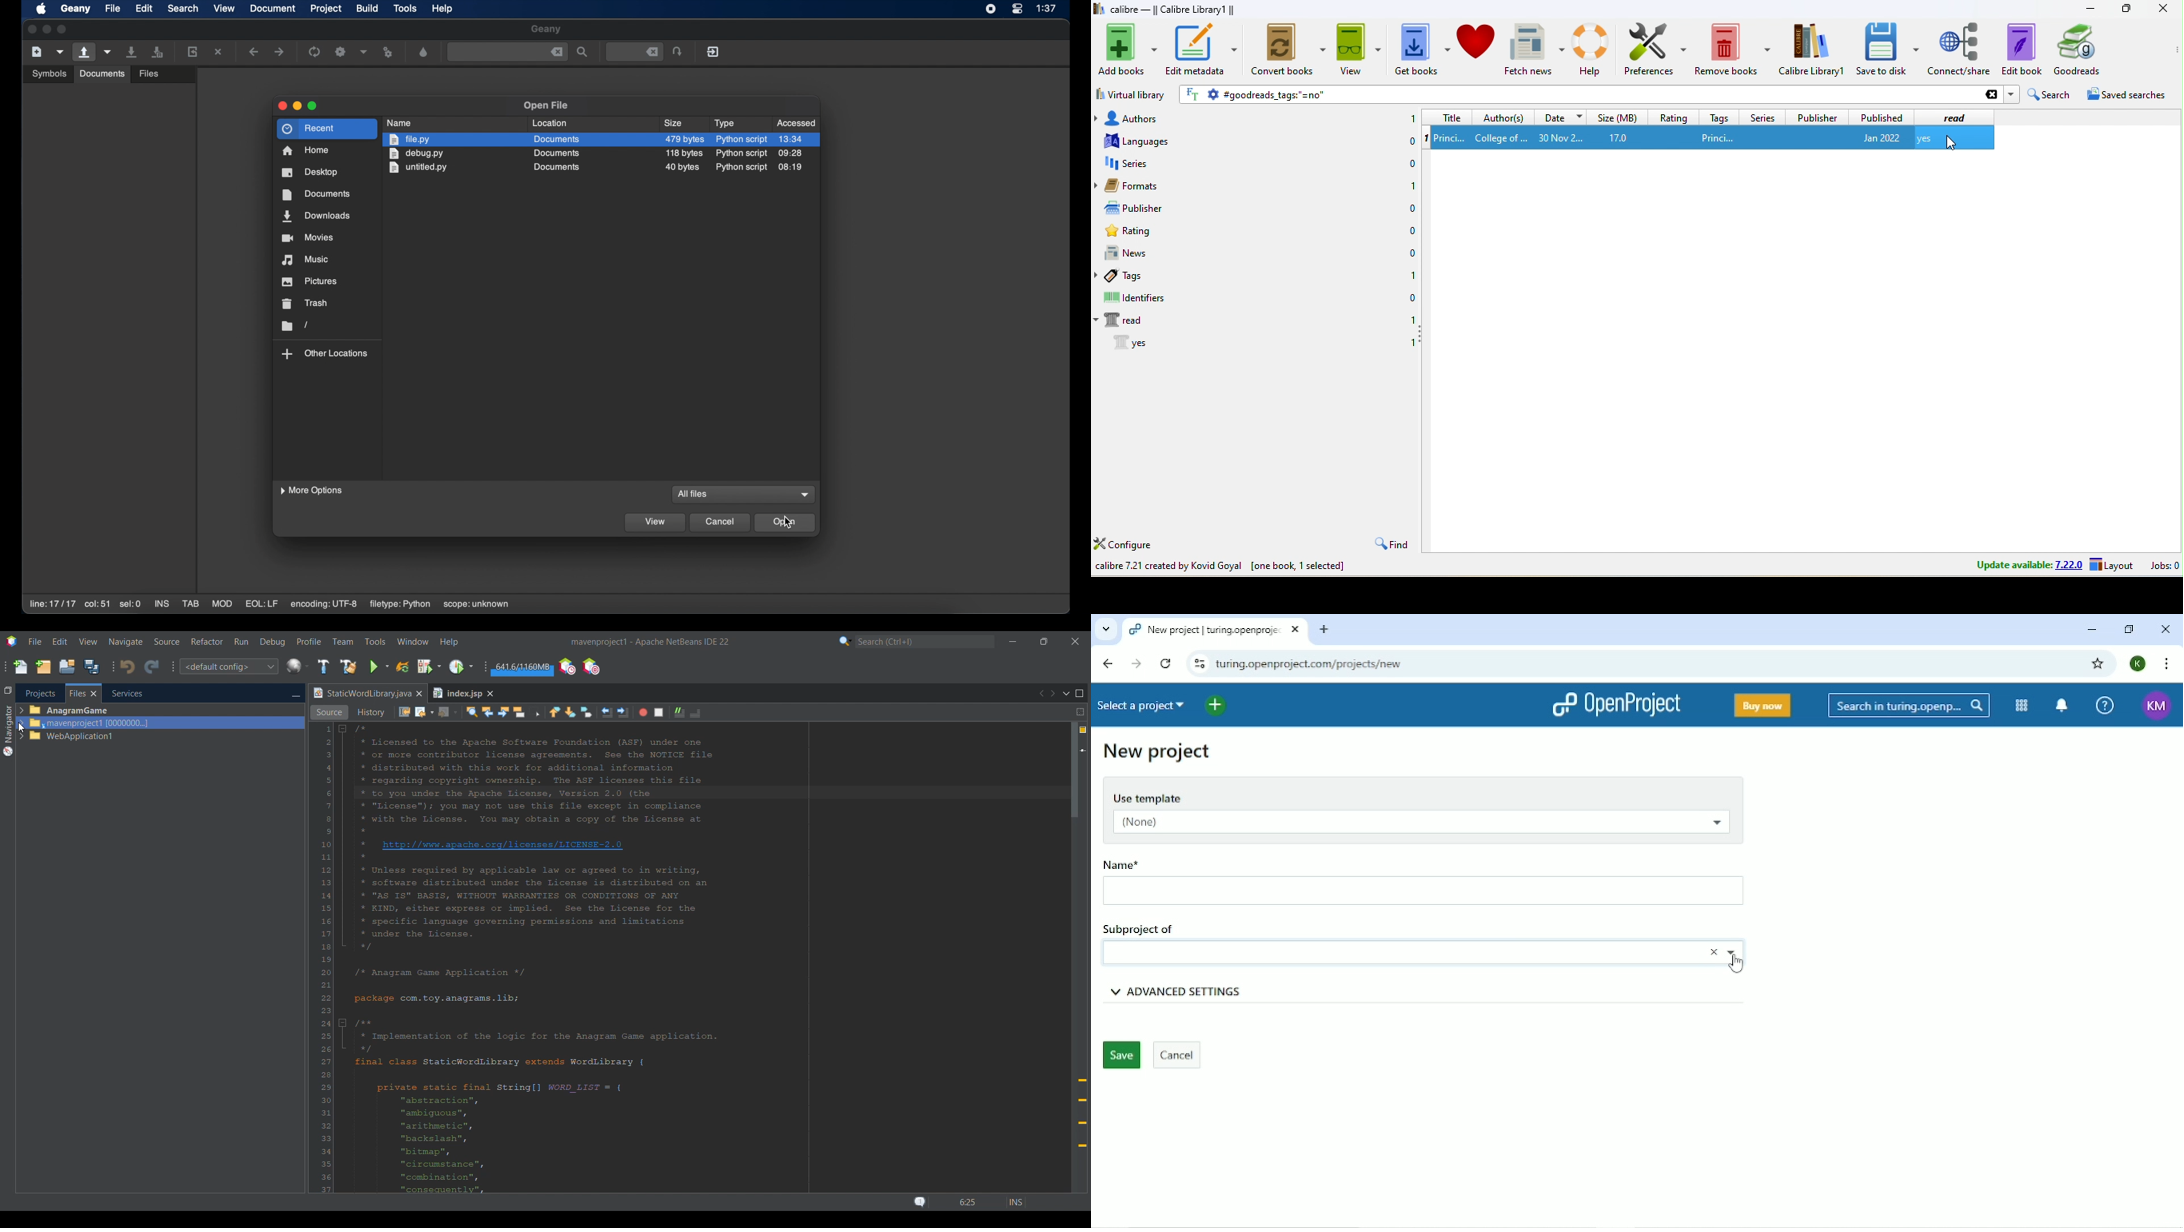 This screenshot has height=1232, width=2184. What do you see at coordinates (306, 304) in the screenshot?
I see `trash` at bounding box center [306, 304].